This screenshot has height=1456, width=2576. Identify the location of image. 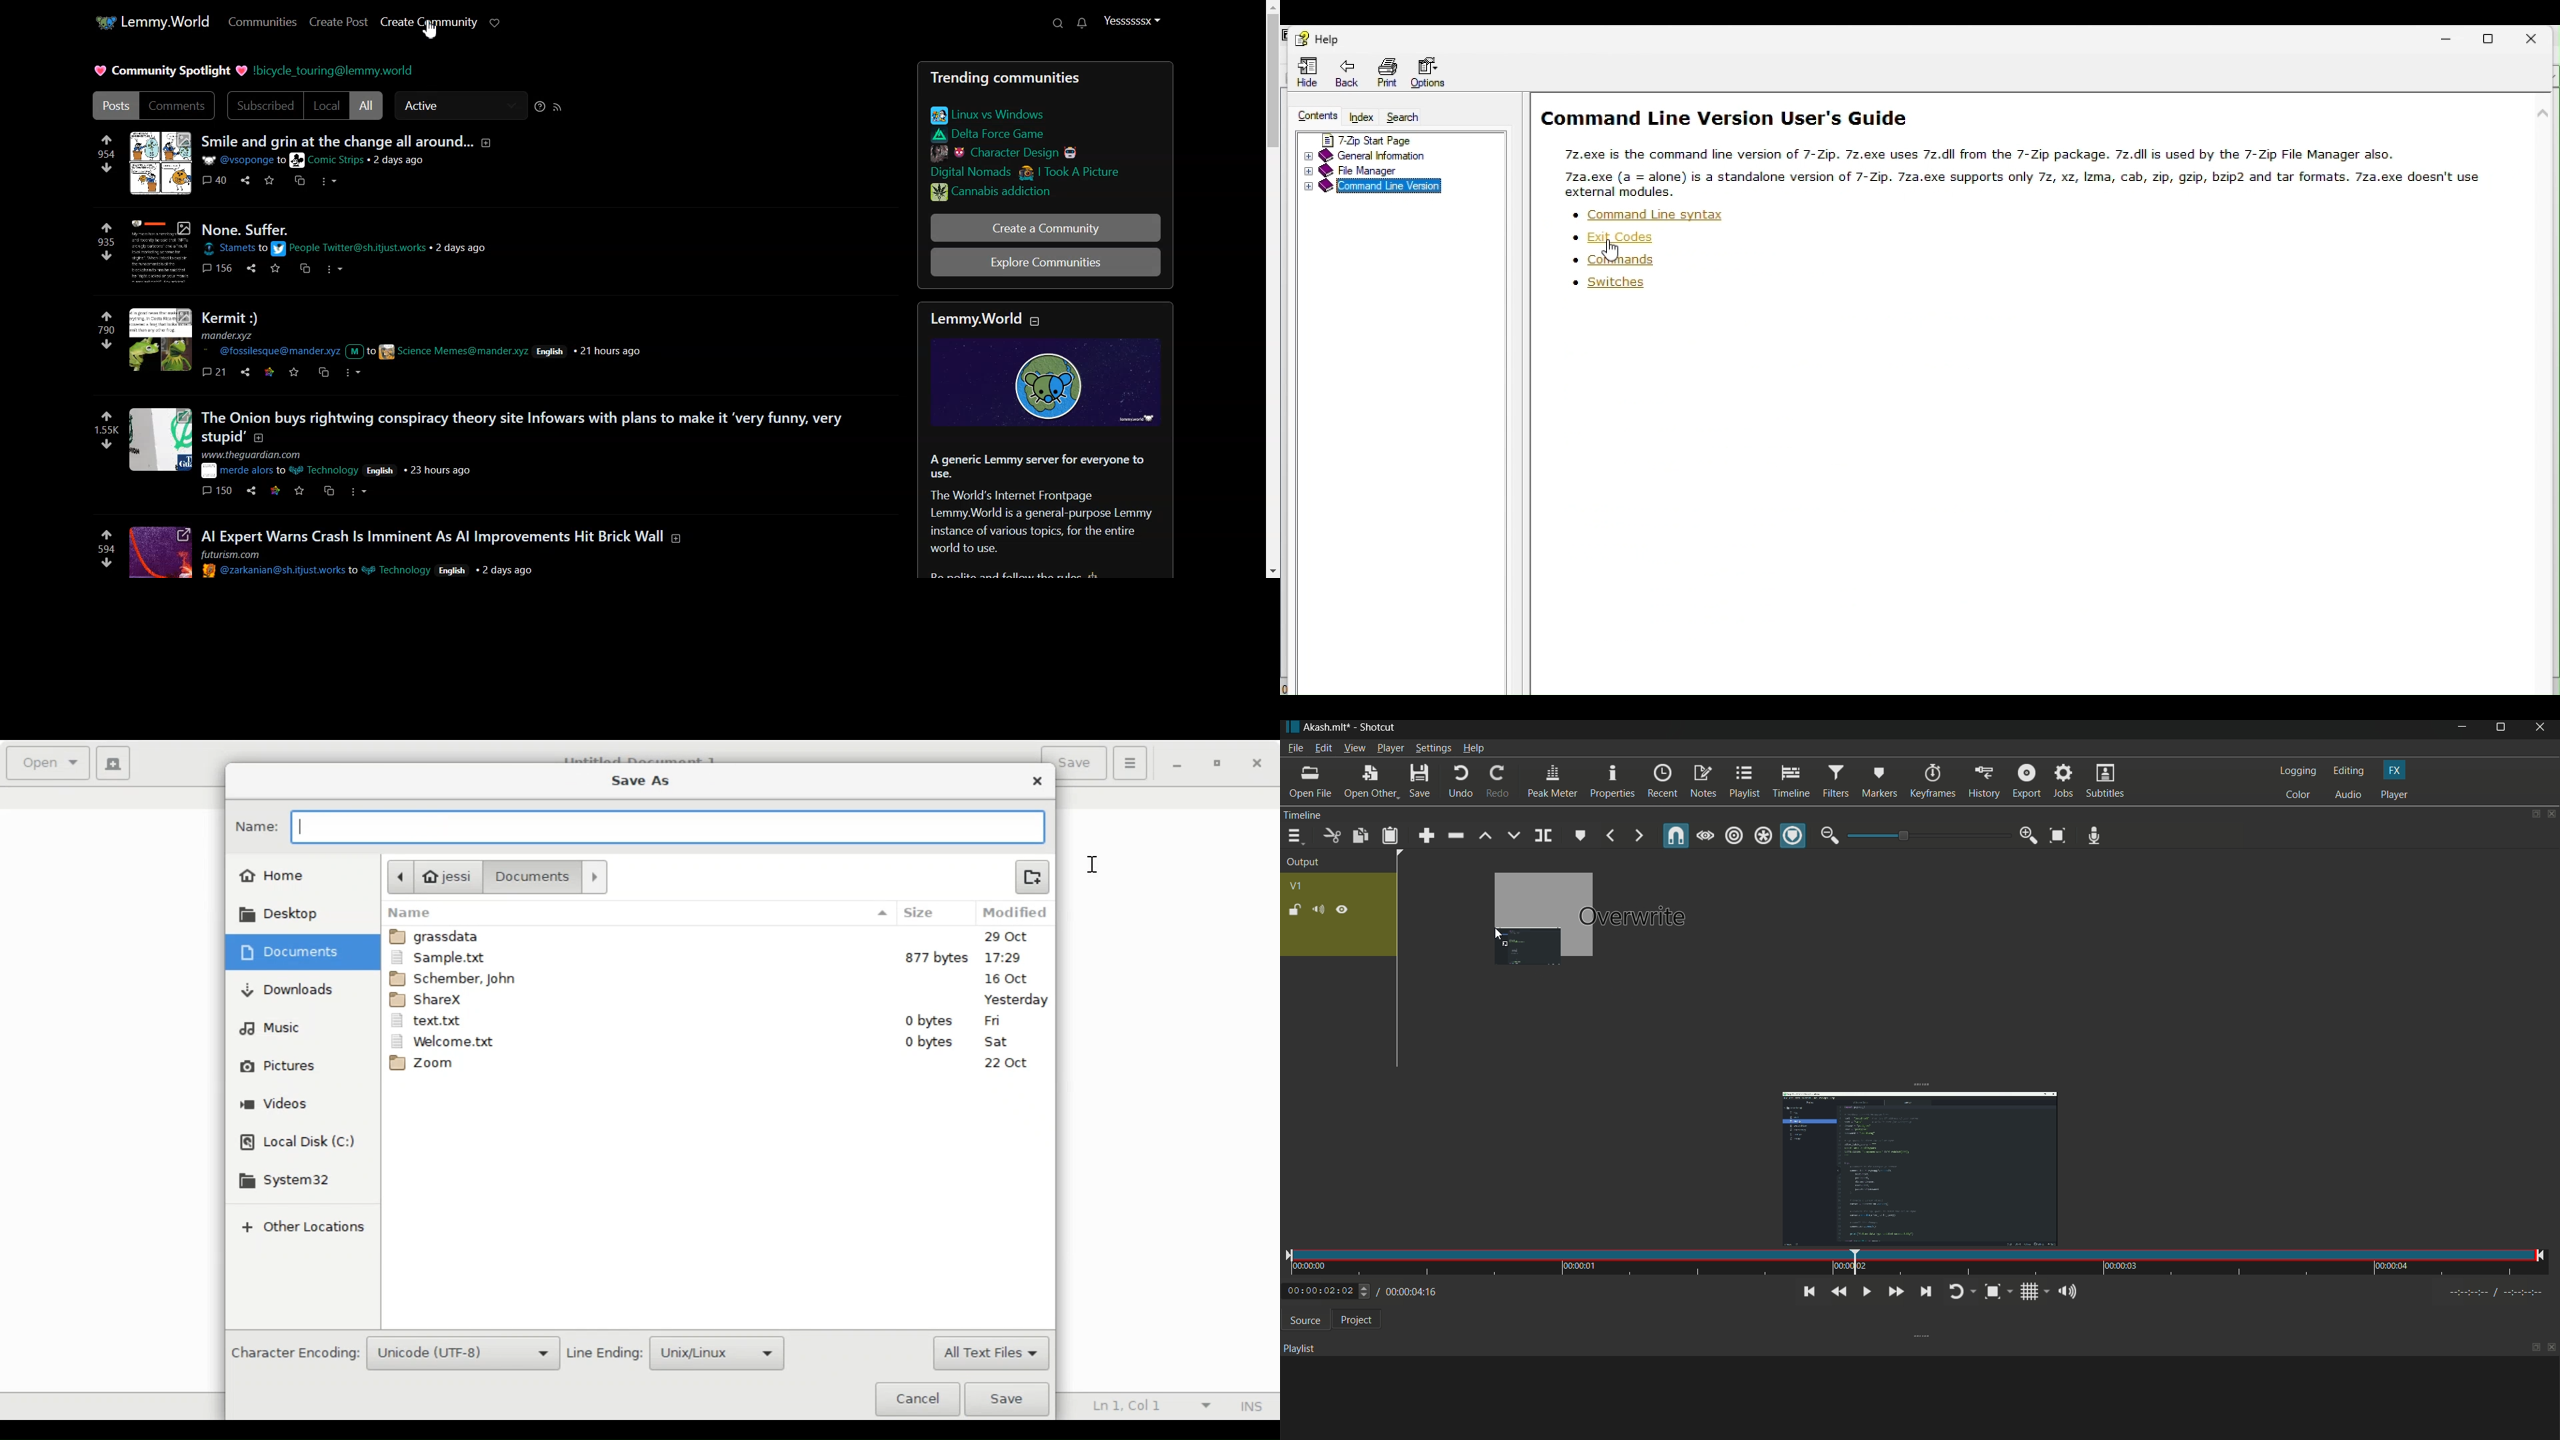
(163, 251).